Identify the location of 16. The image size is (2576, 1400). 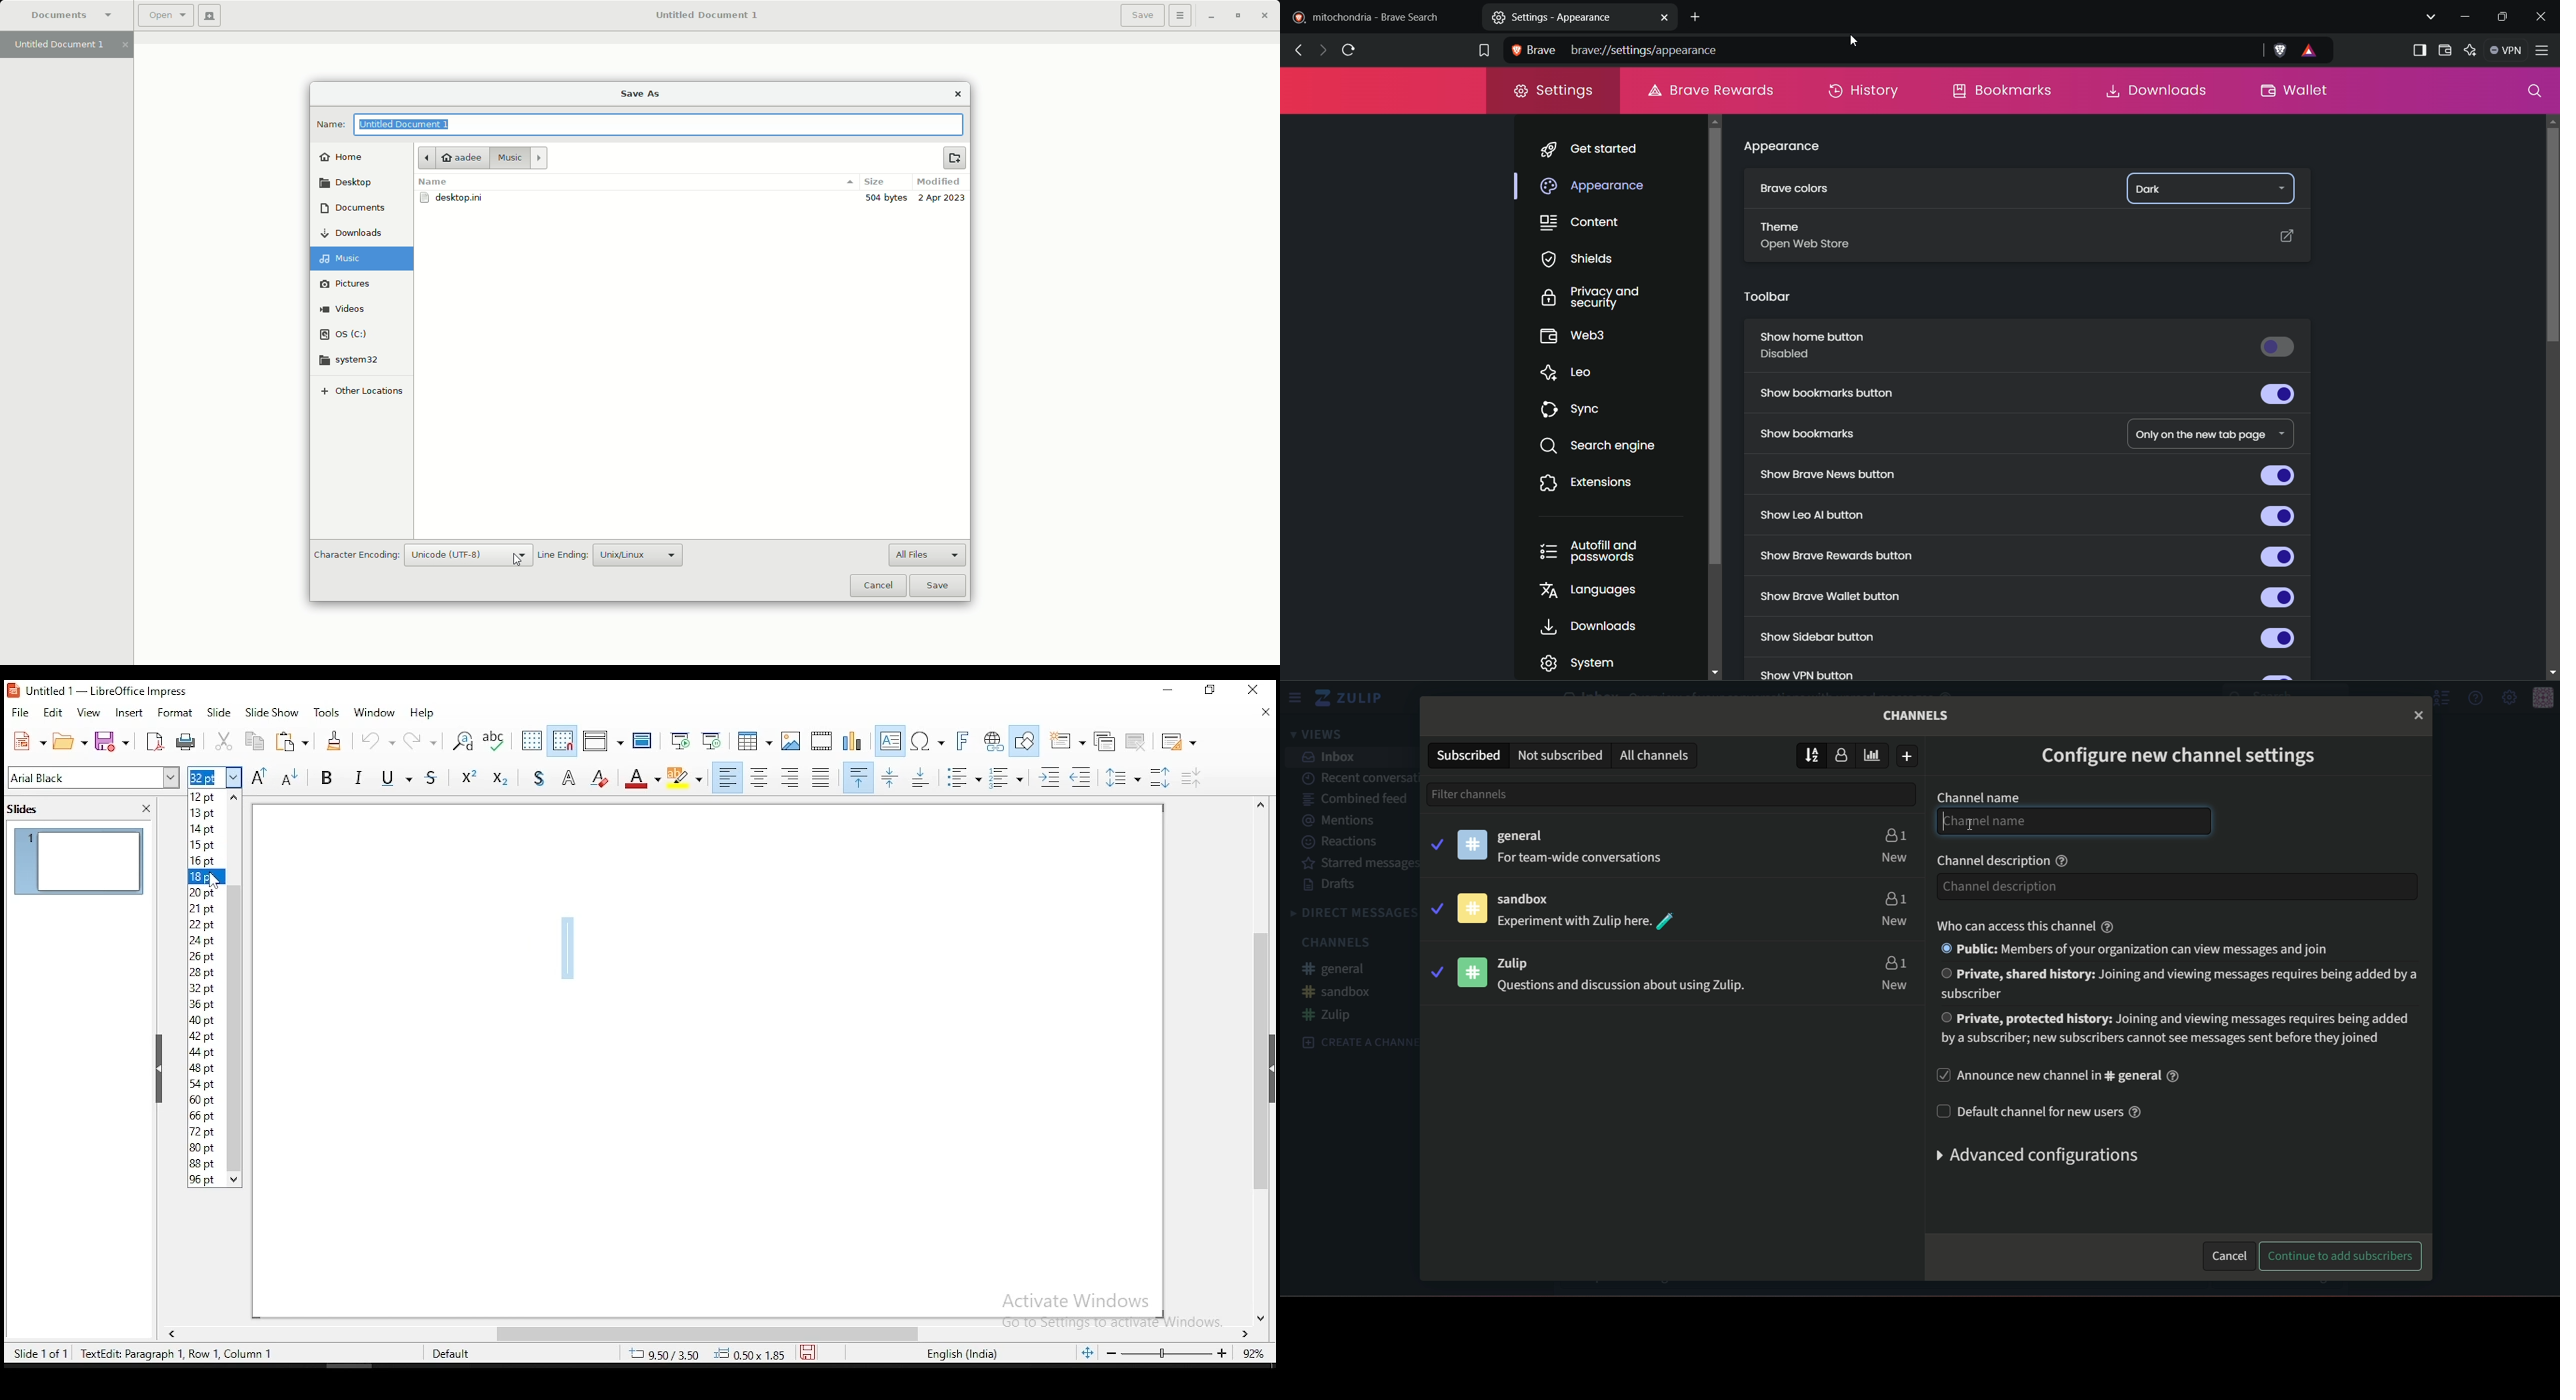
(206, 861).